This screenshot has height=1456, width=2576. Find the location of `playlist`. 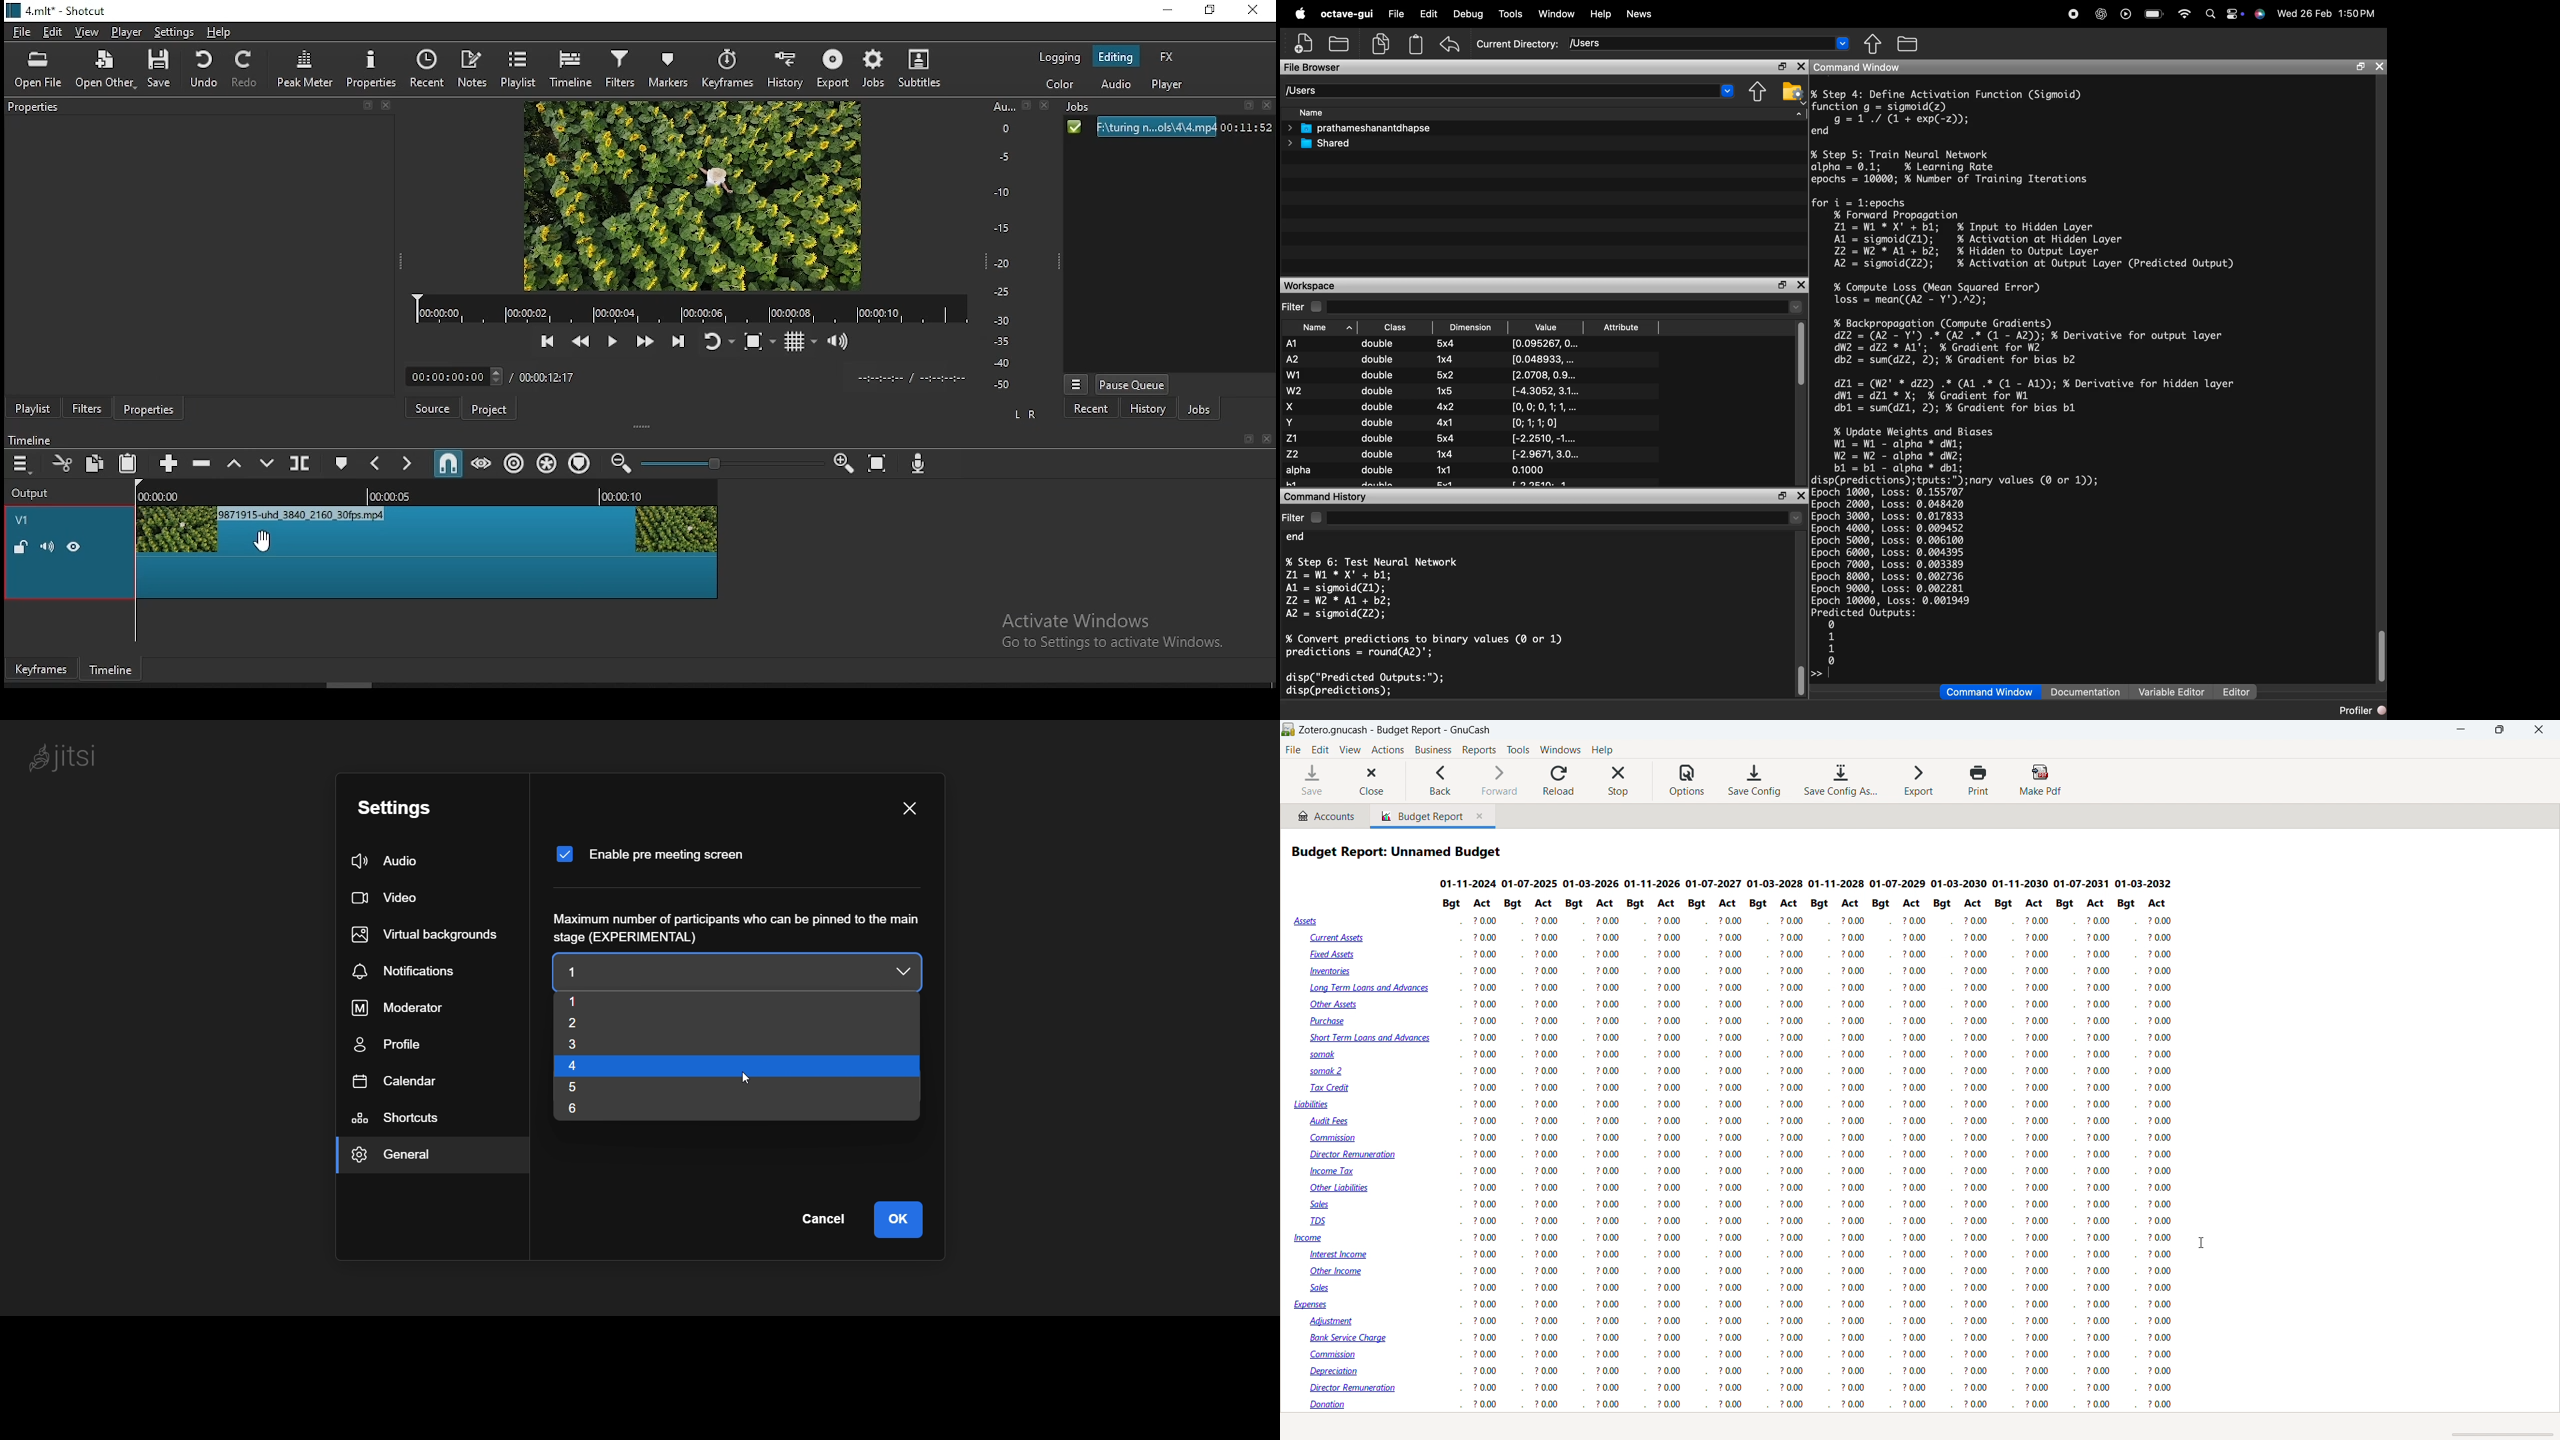

playlist is located at coordinates (33, 407).